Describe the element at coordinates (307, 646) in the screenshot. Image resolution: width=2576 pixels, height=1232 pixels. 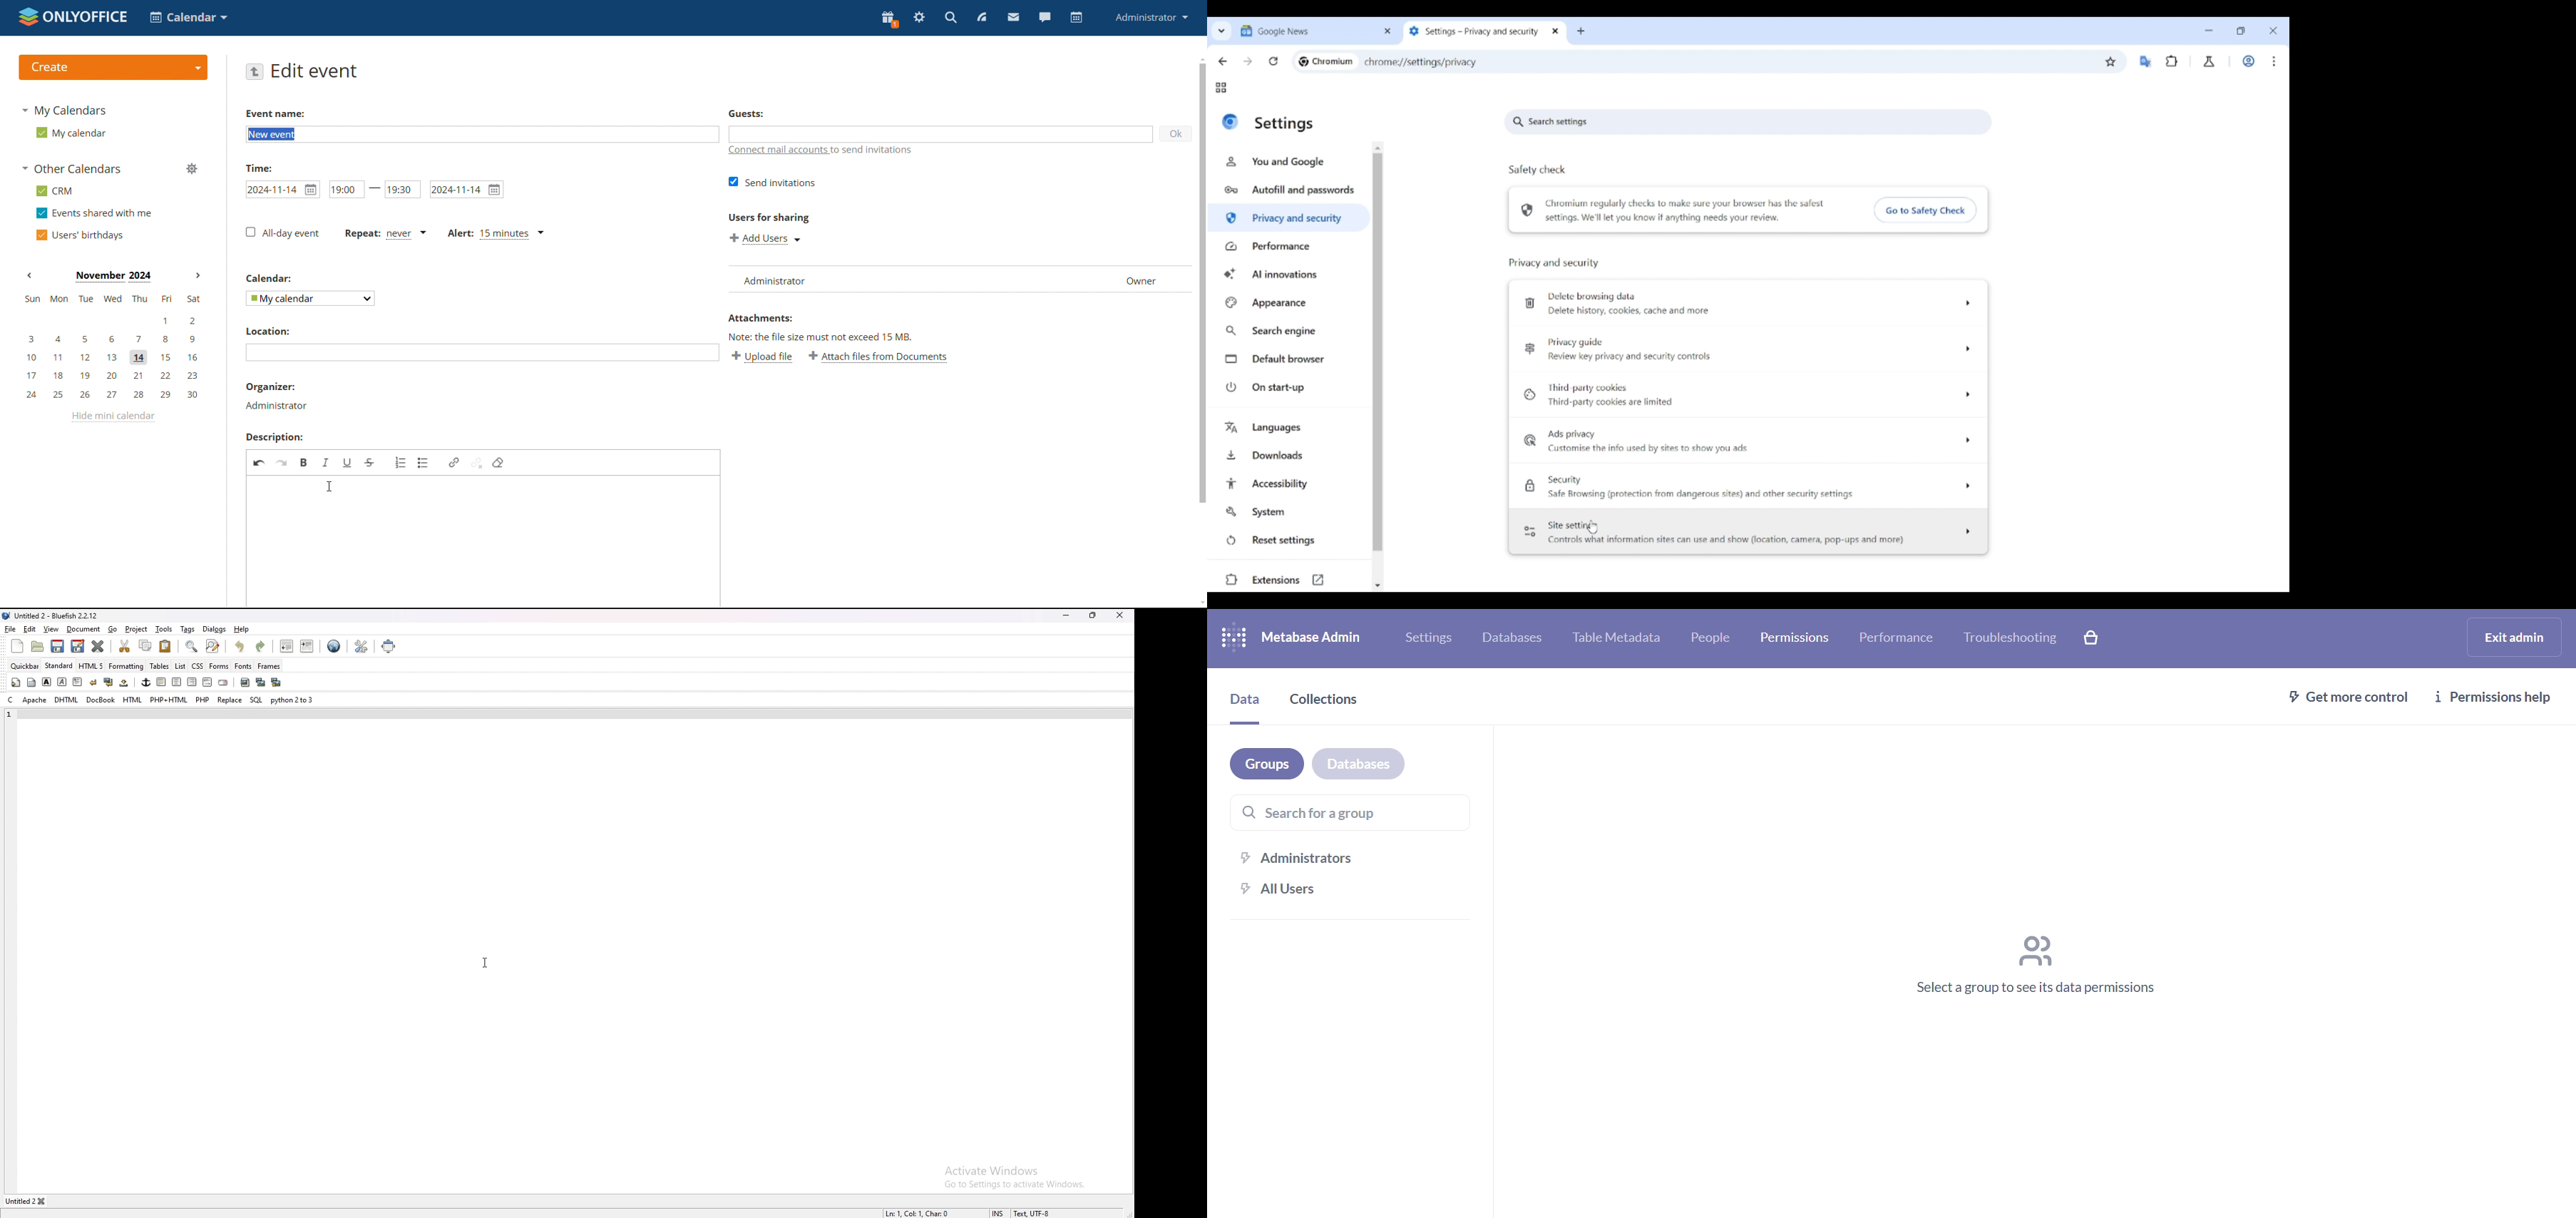
I see `indent` at that location.